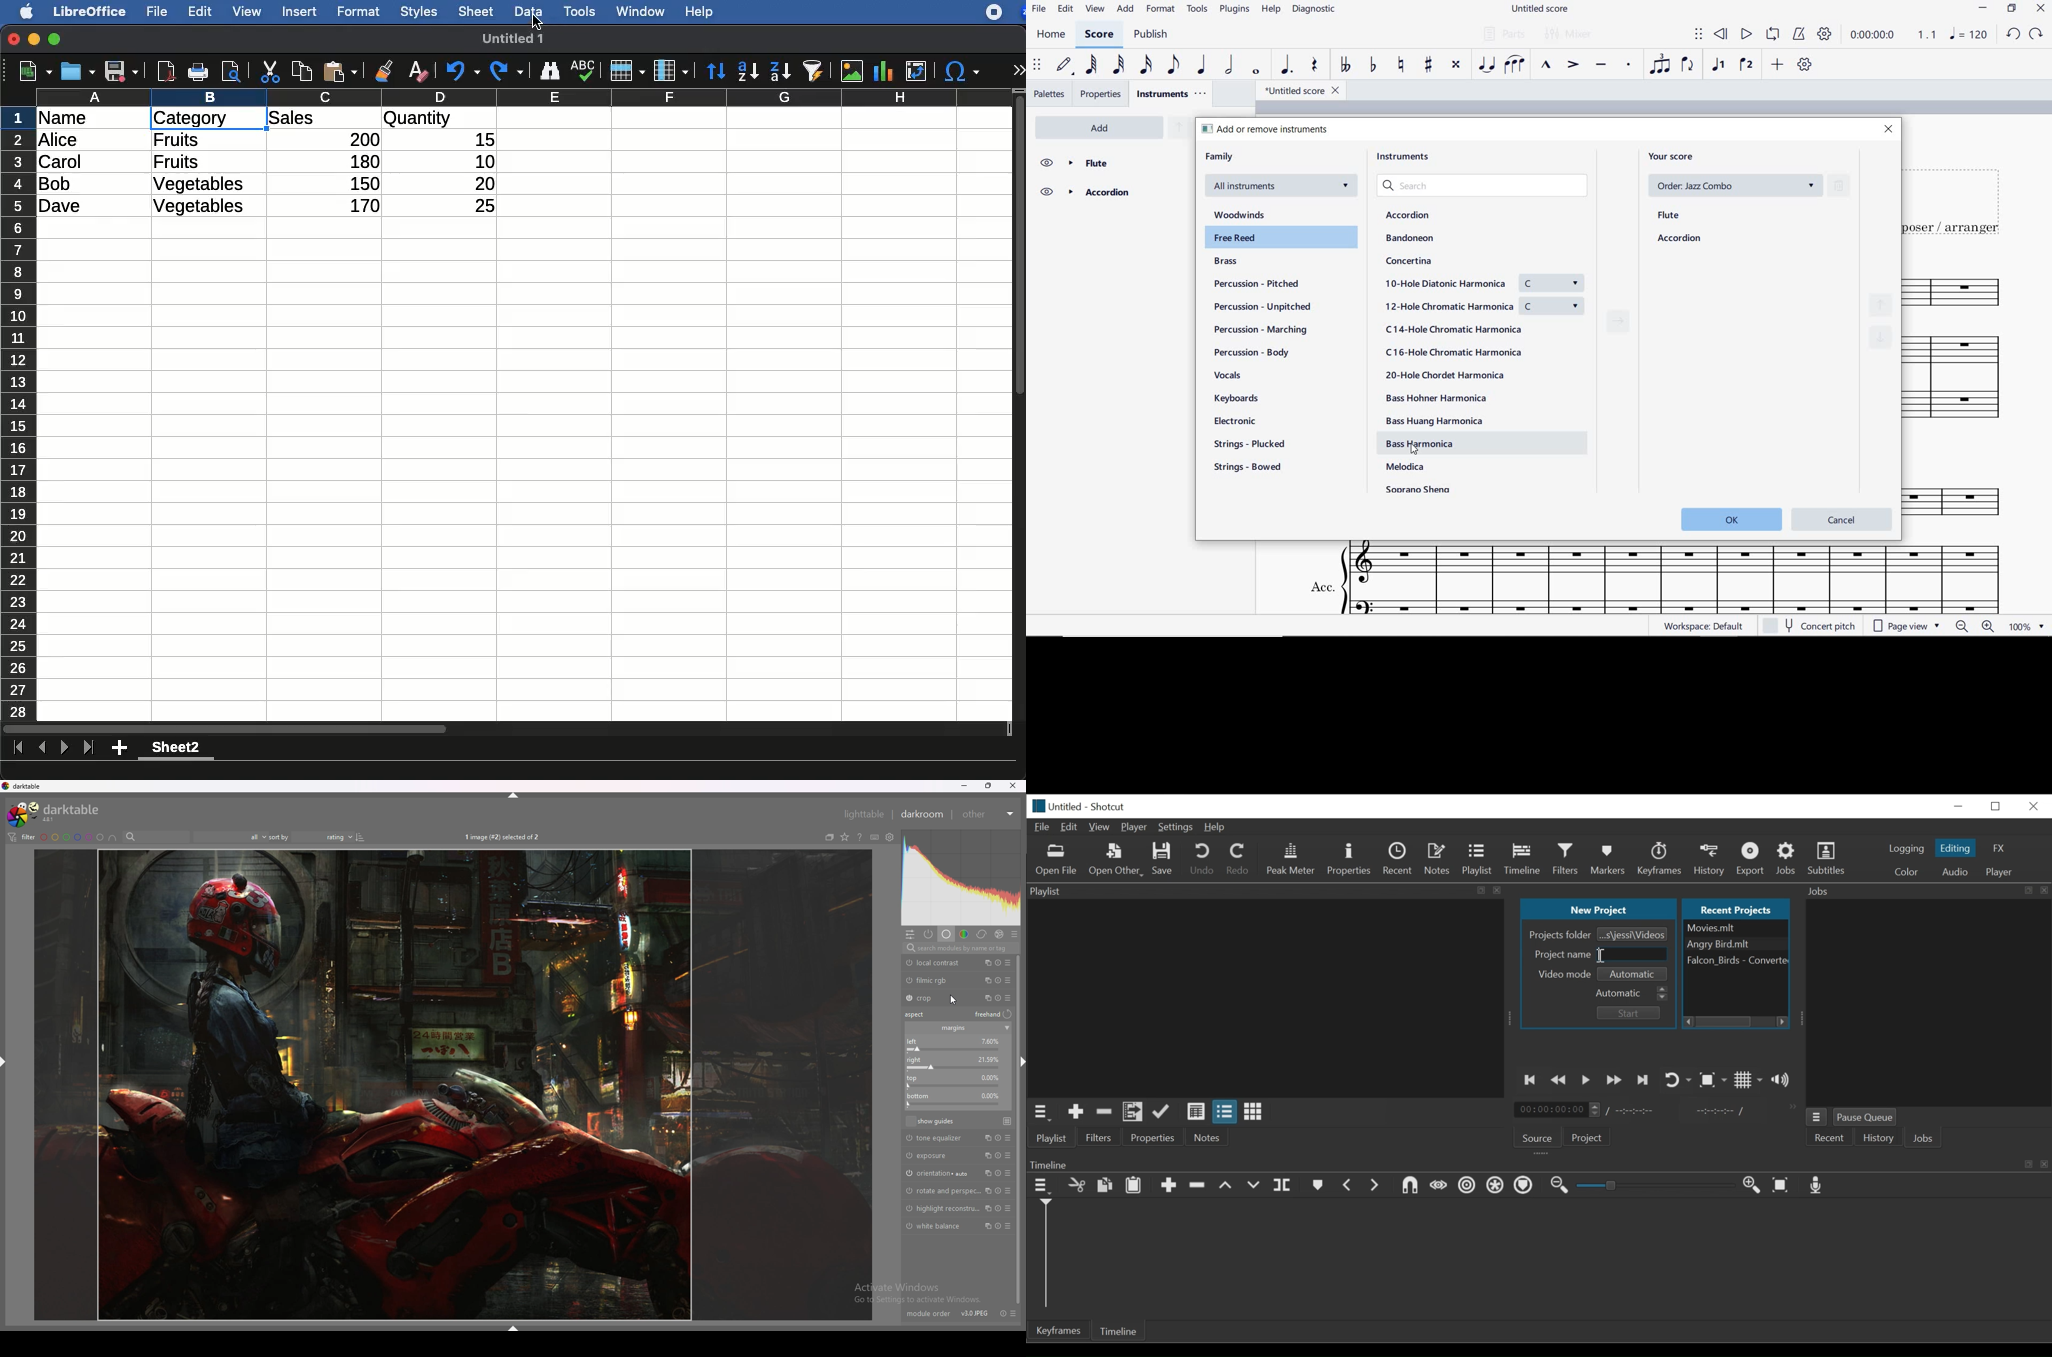 This screenshot has height=1372, width=2072. Describe the element at coordinates (1011, 1191) in the screenshot. I see `presets` at that location.